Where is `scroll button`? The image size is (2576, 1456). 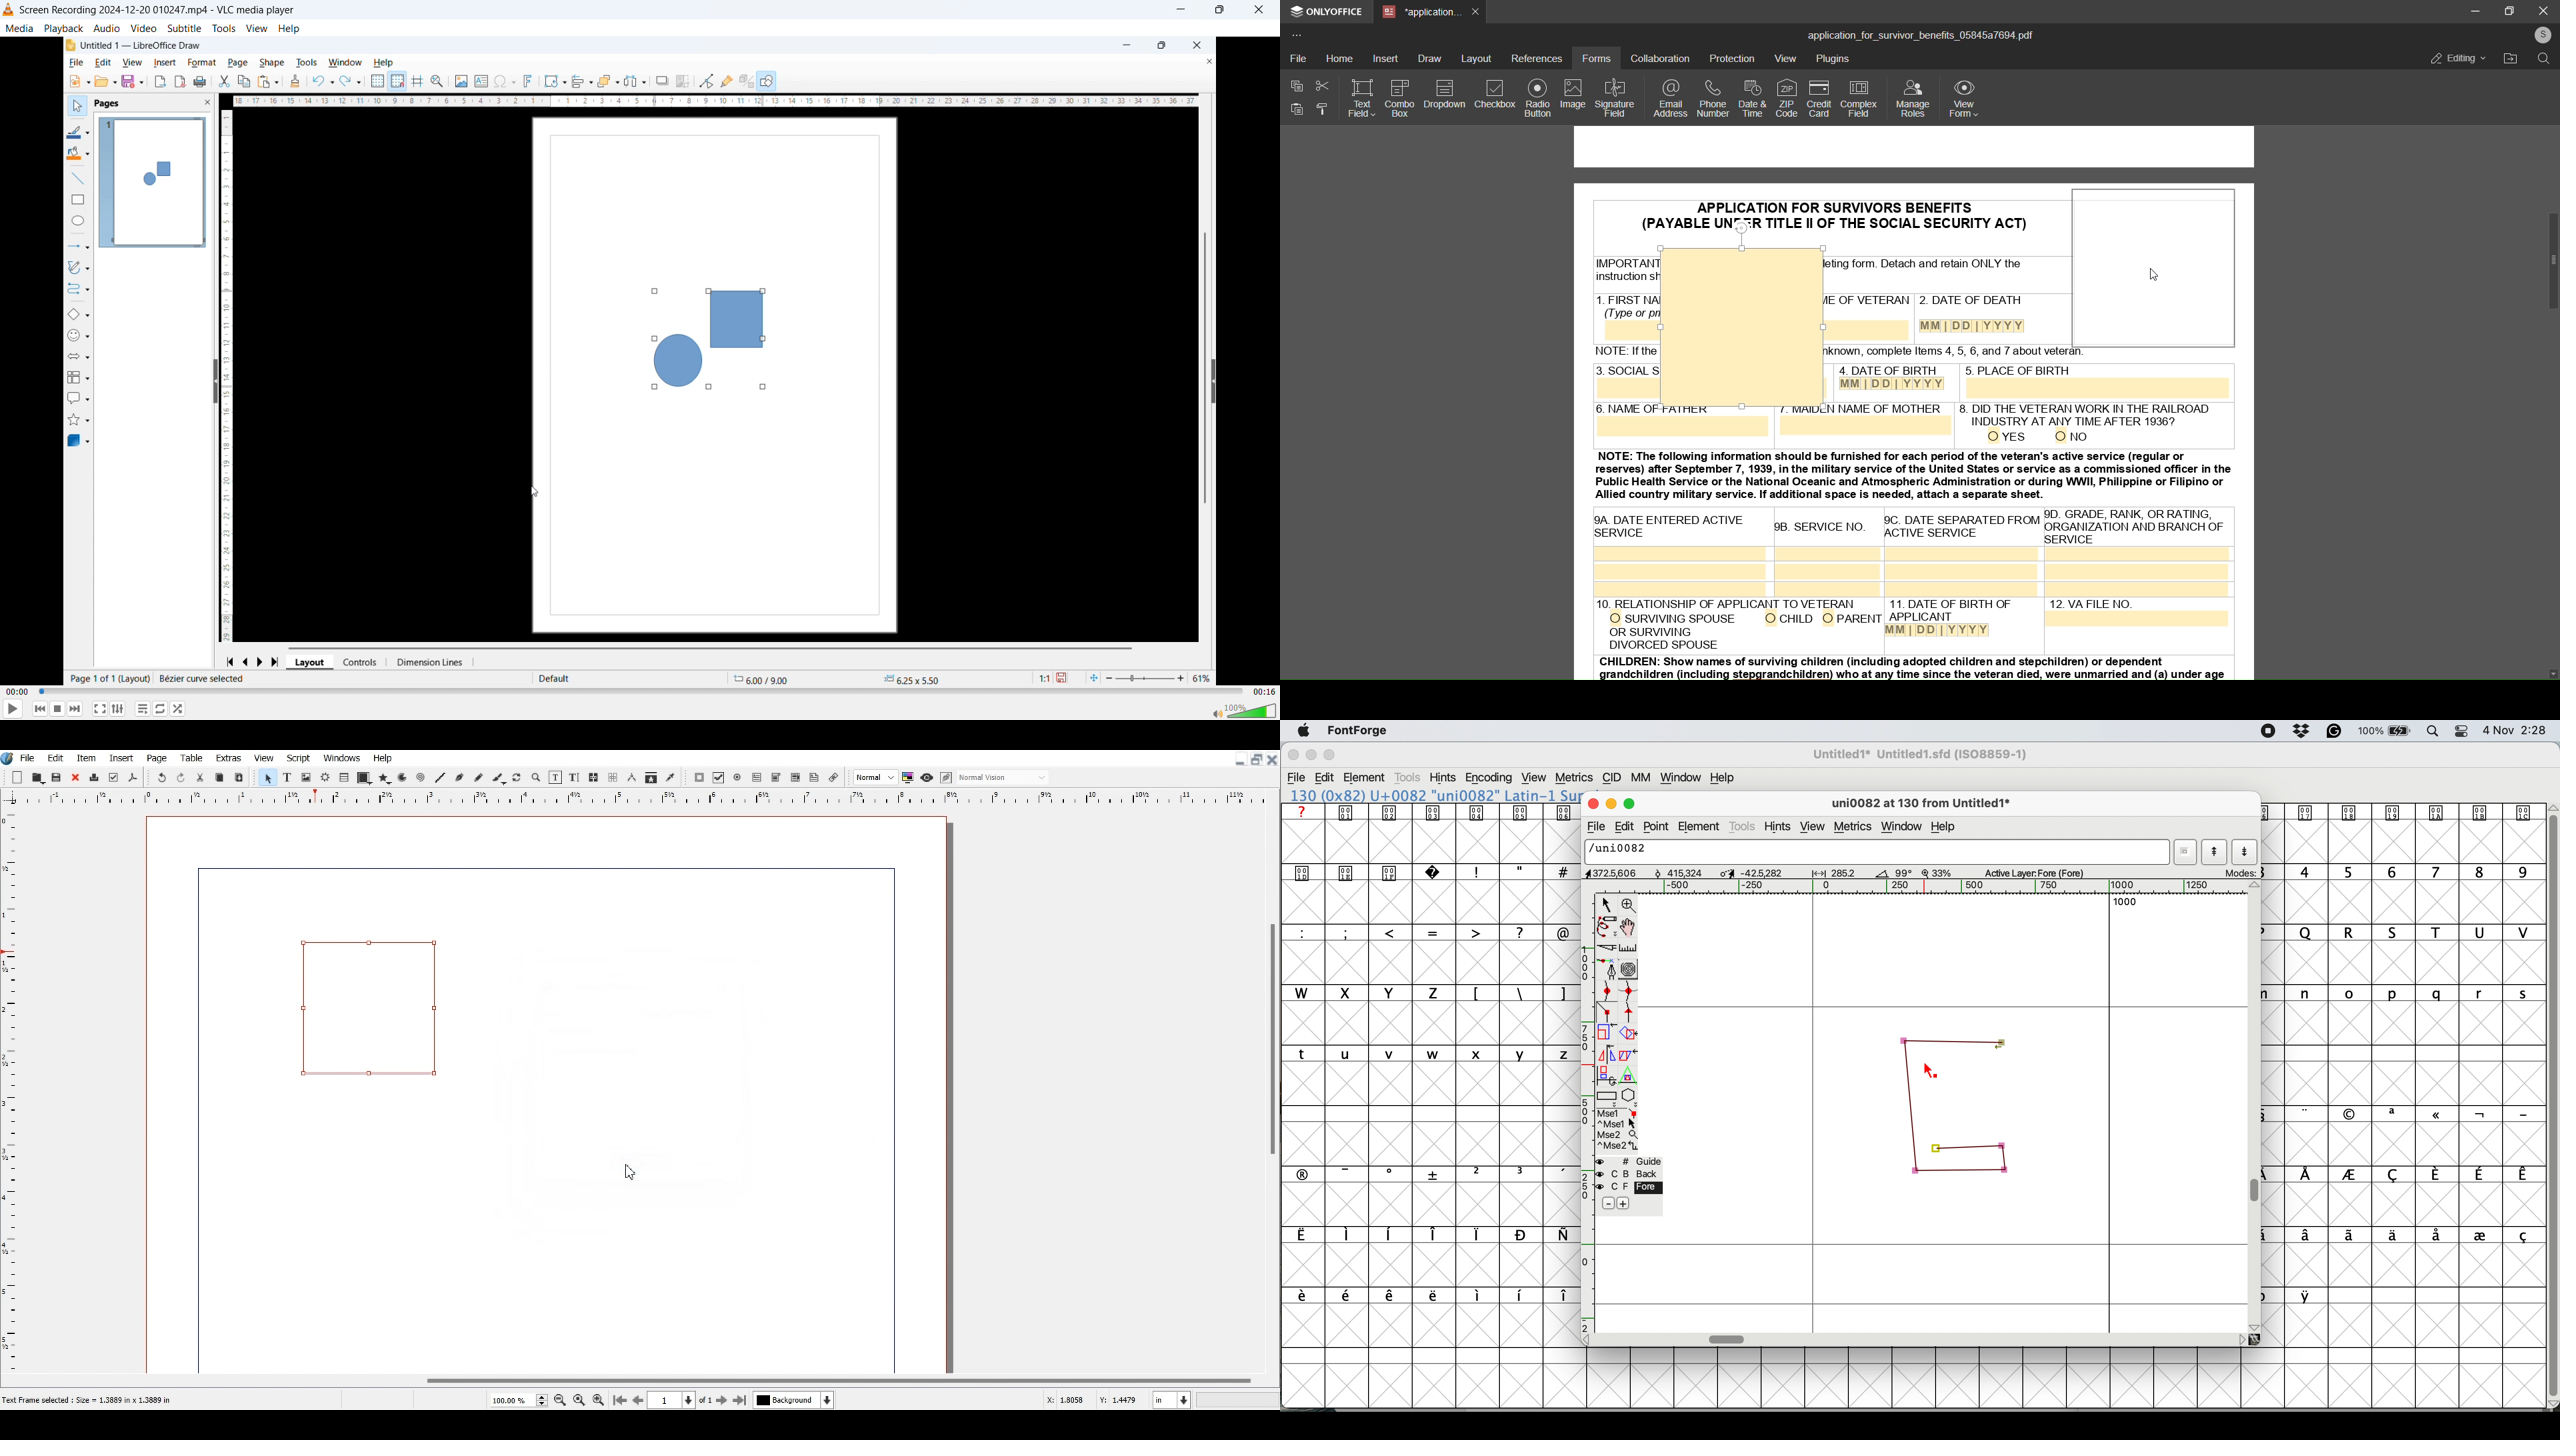 scroll button is located at coordinates (2241, 1340).